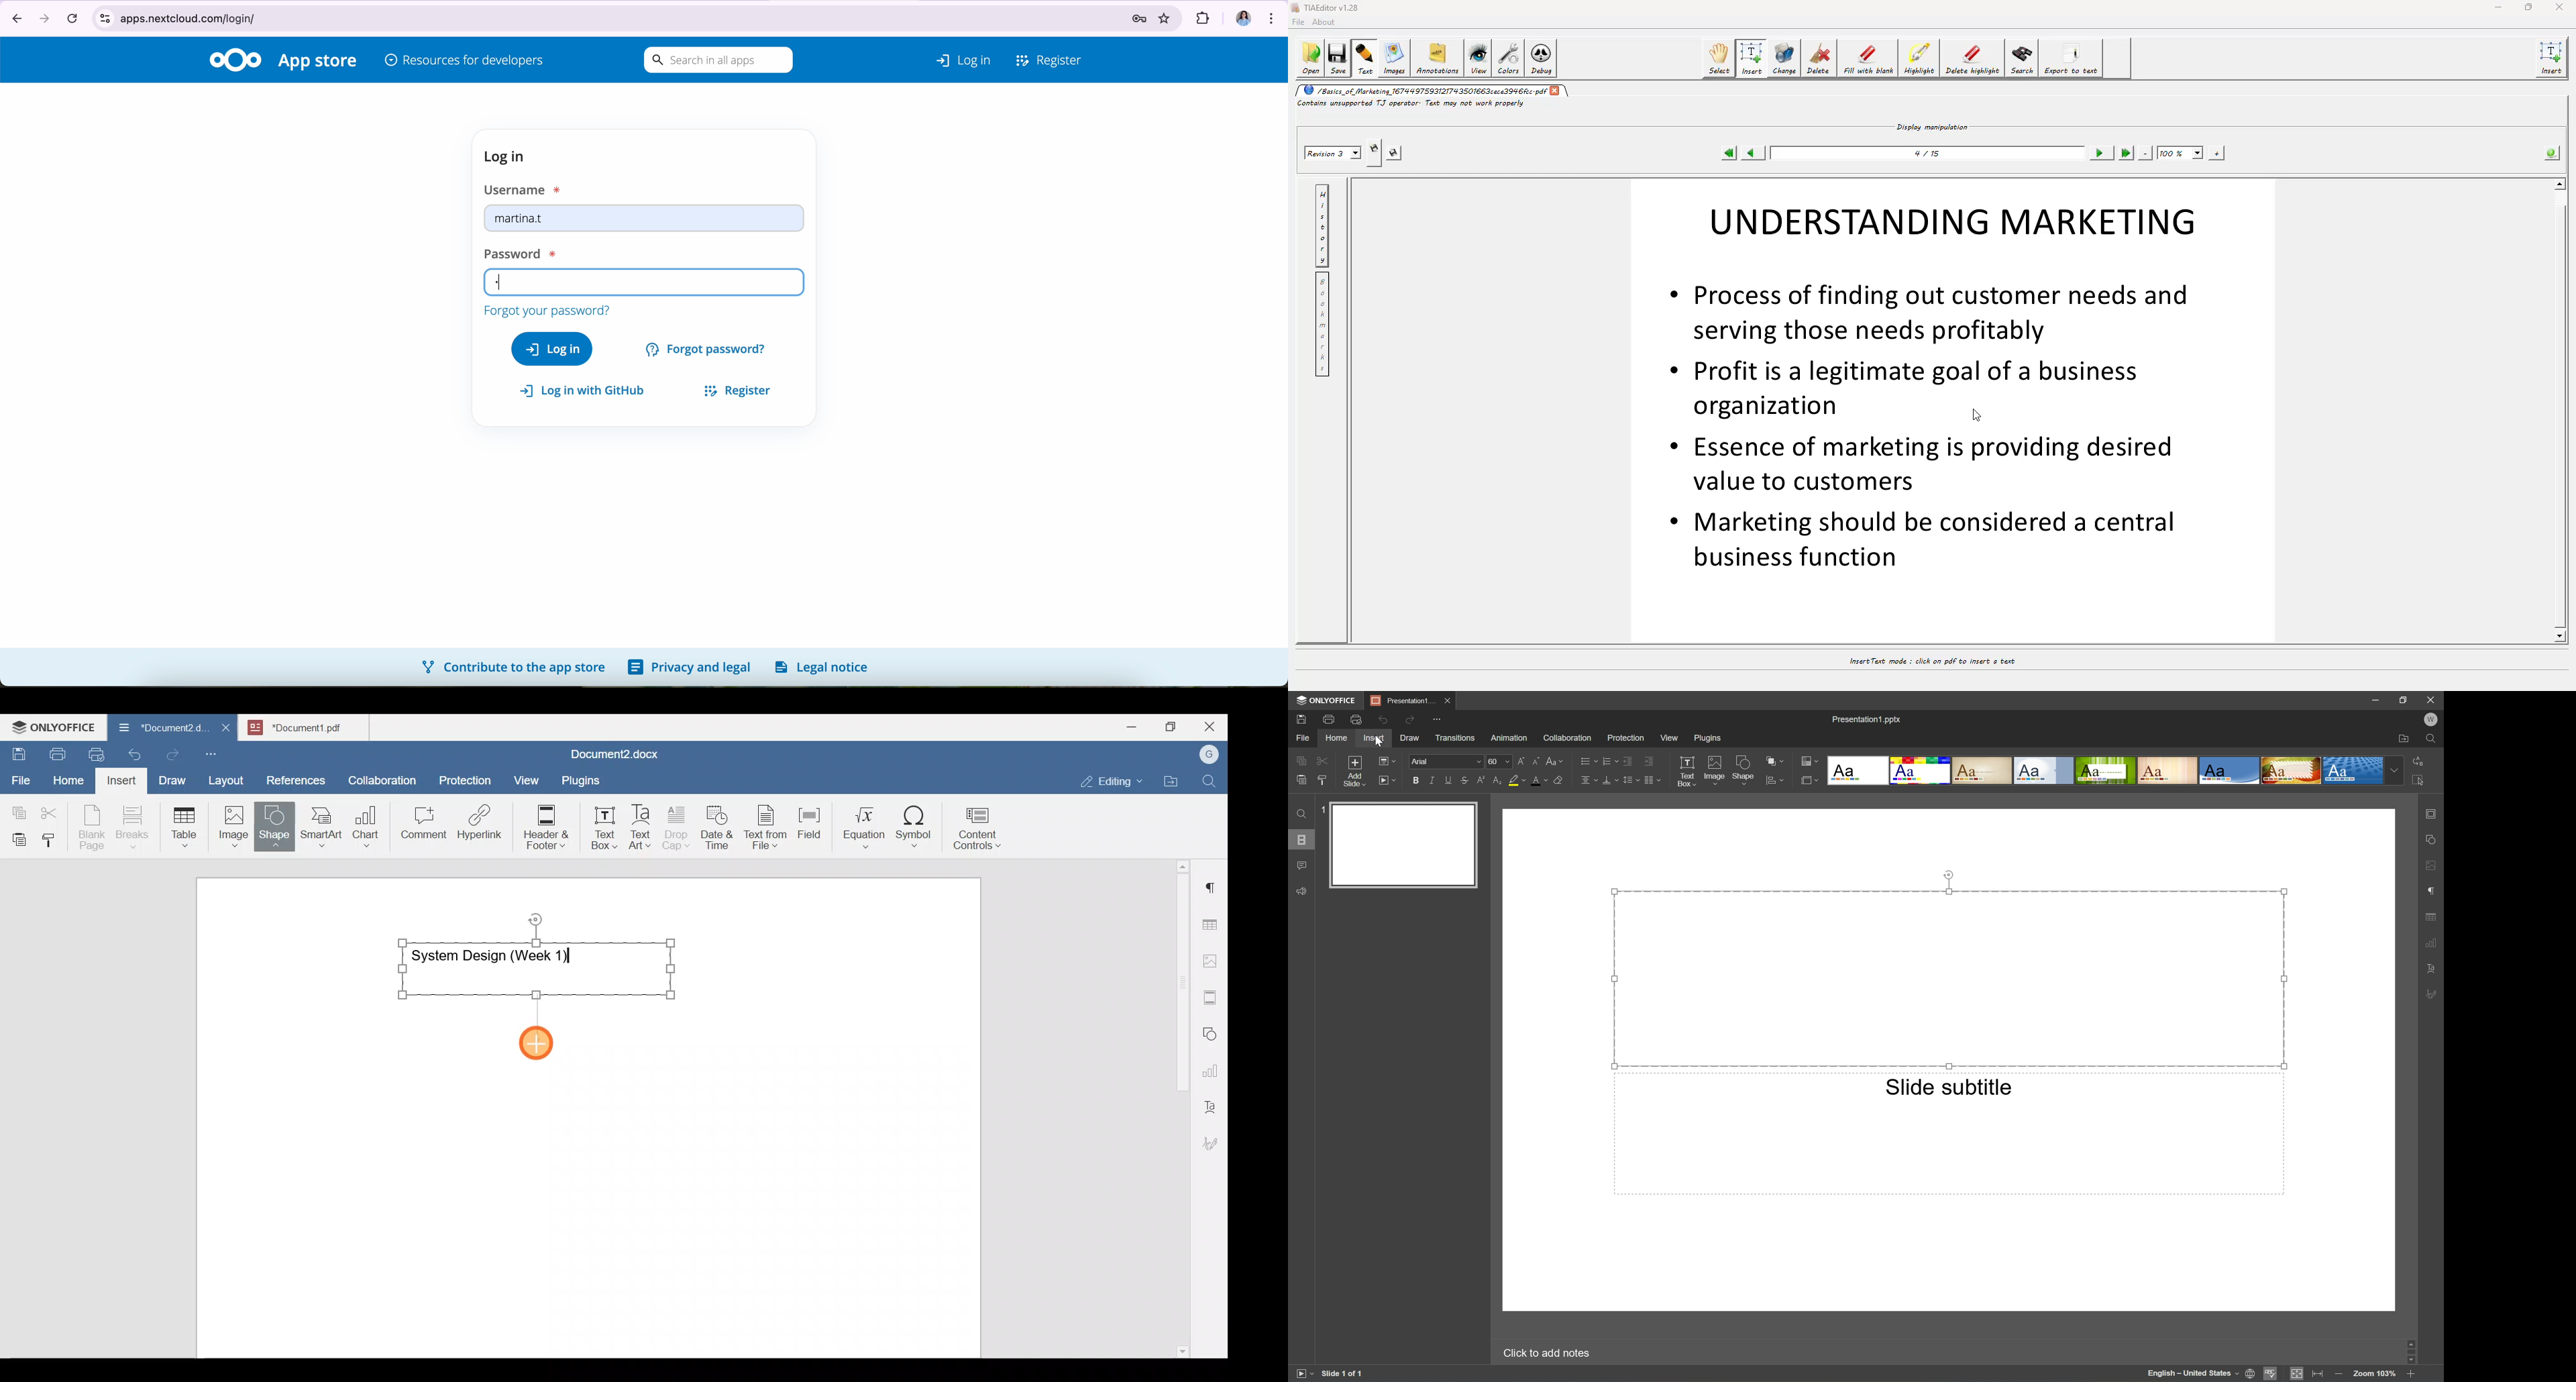 This screenshot has width=2576, height=1400. What do you see at coordinates (546, 309) in the screenshot?
I see `forgot your password` at bounding box center [546, 309].